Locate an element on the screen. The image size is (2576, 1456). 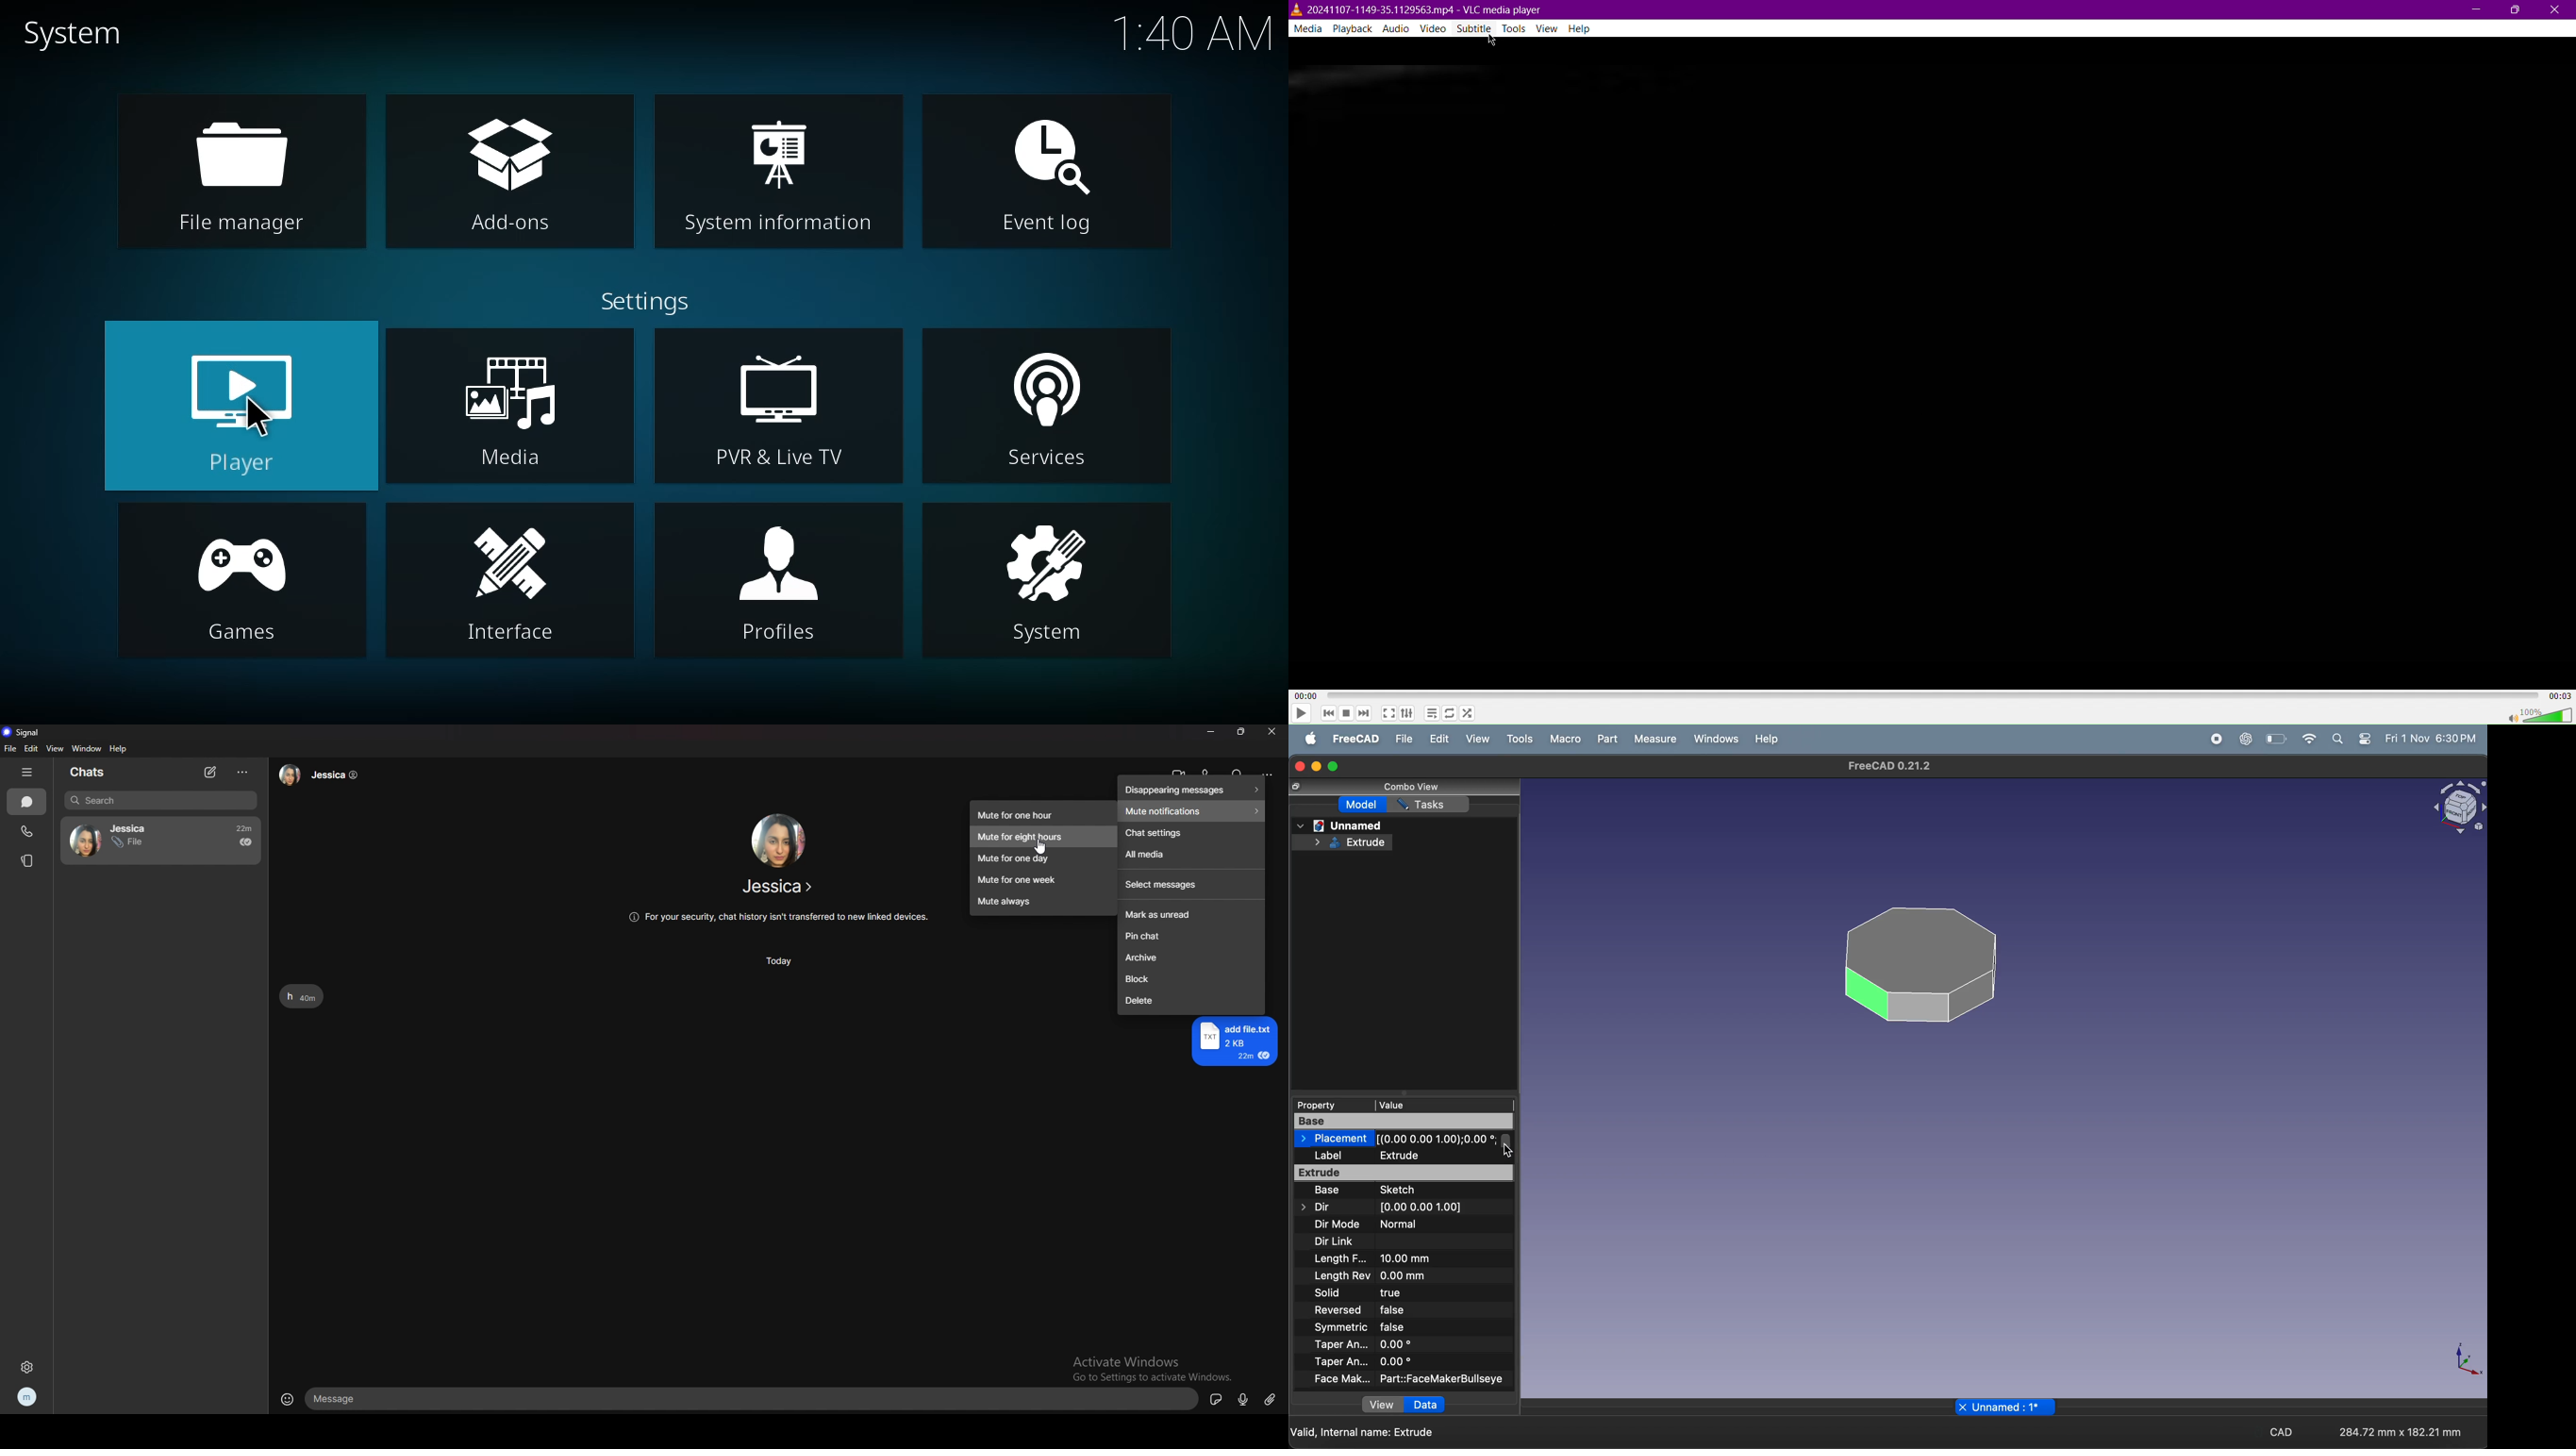
Minimize is located at coordinates (2478, 9).